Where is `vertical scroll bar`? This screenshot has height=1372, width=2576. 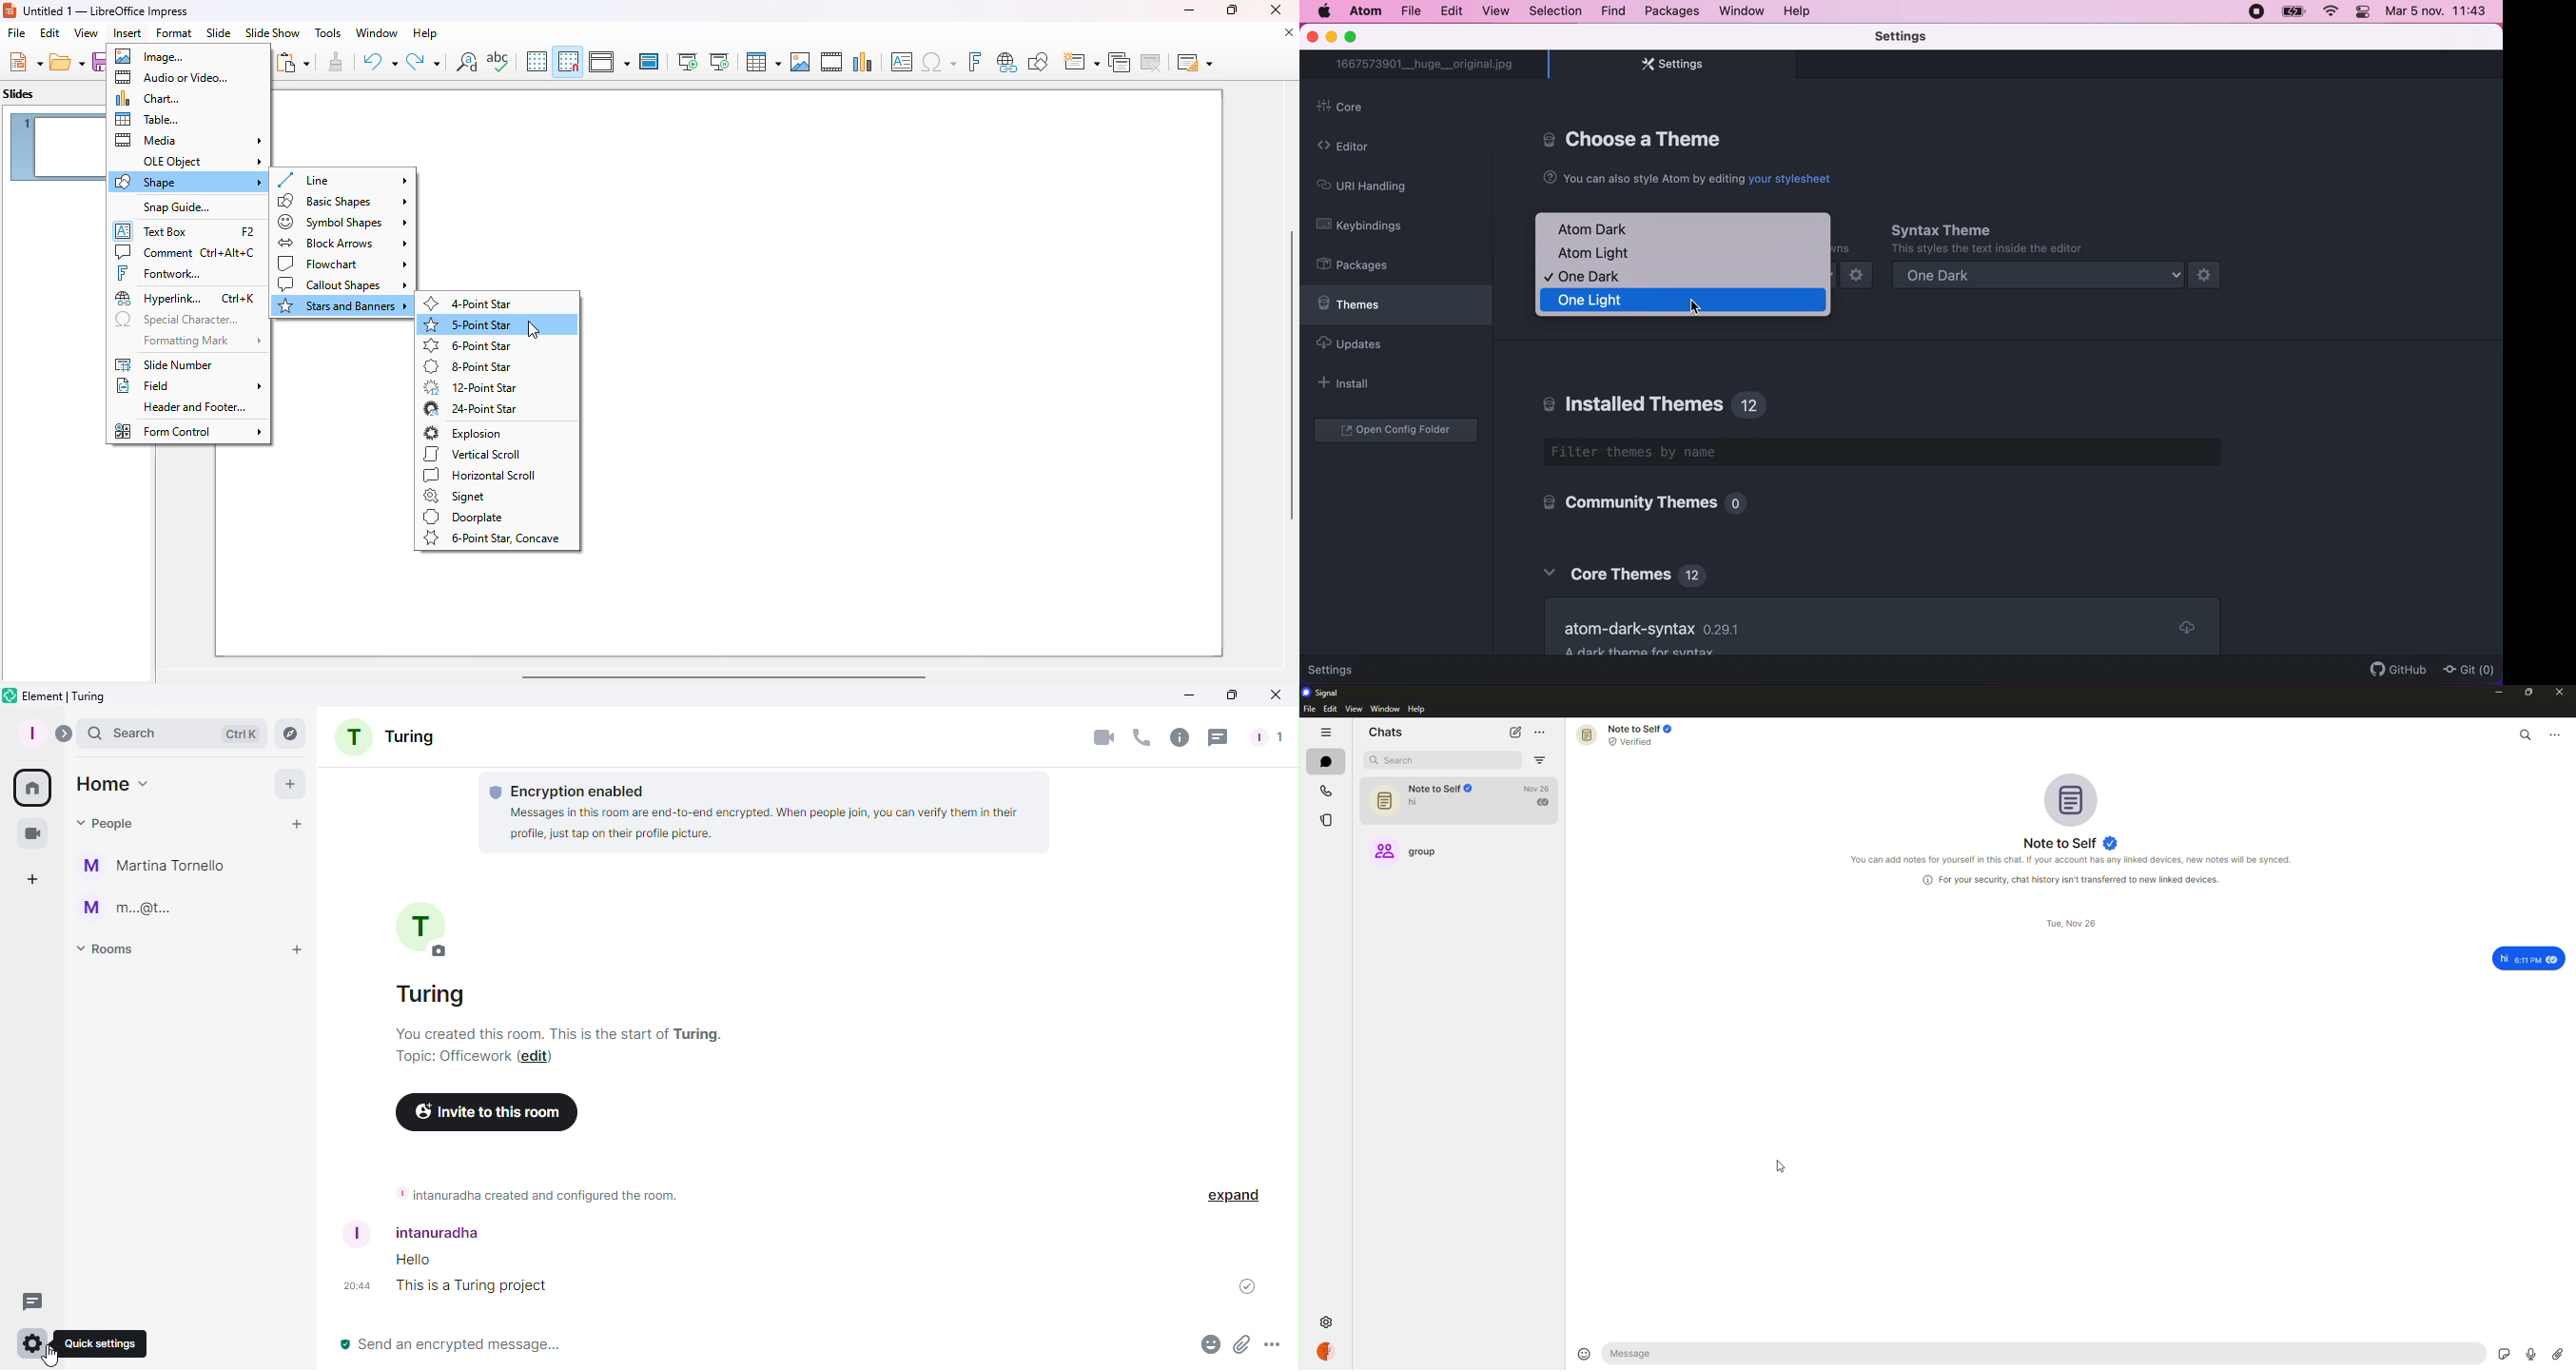
vertical scroll bar is located at coordinates (1288, 375).